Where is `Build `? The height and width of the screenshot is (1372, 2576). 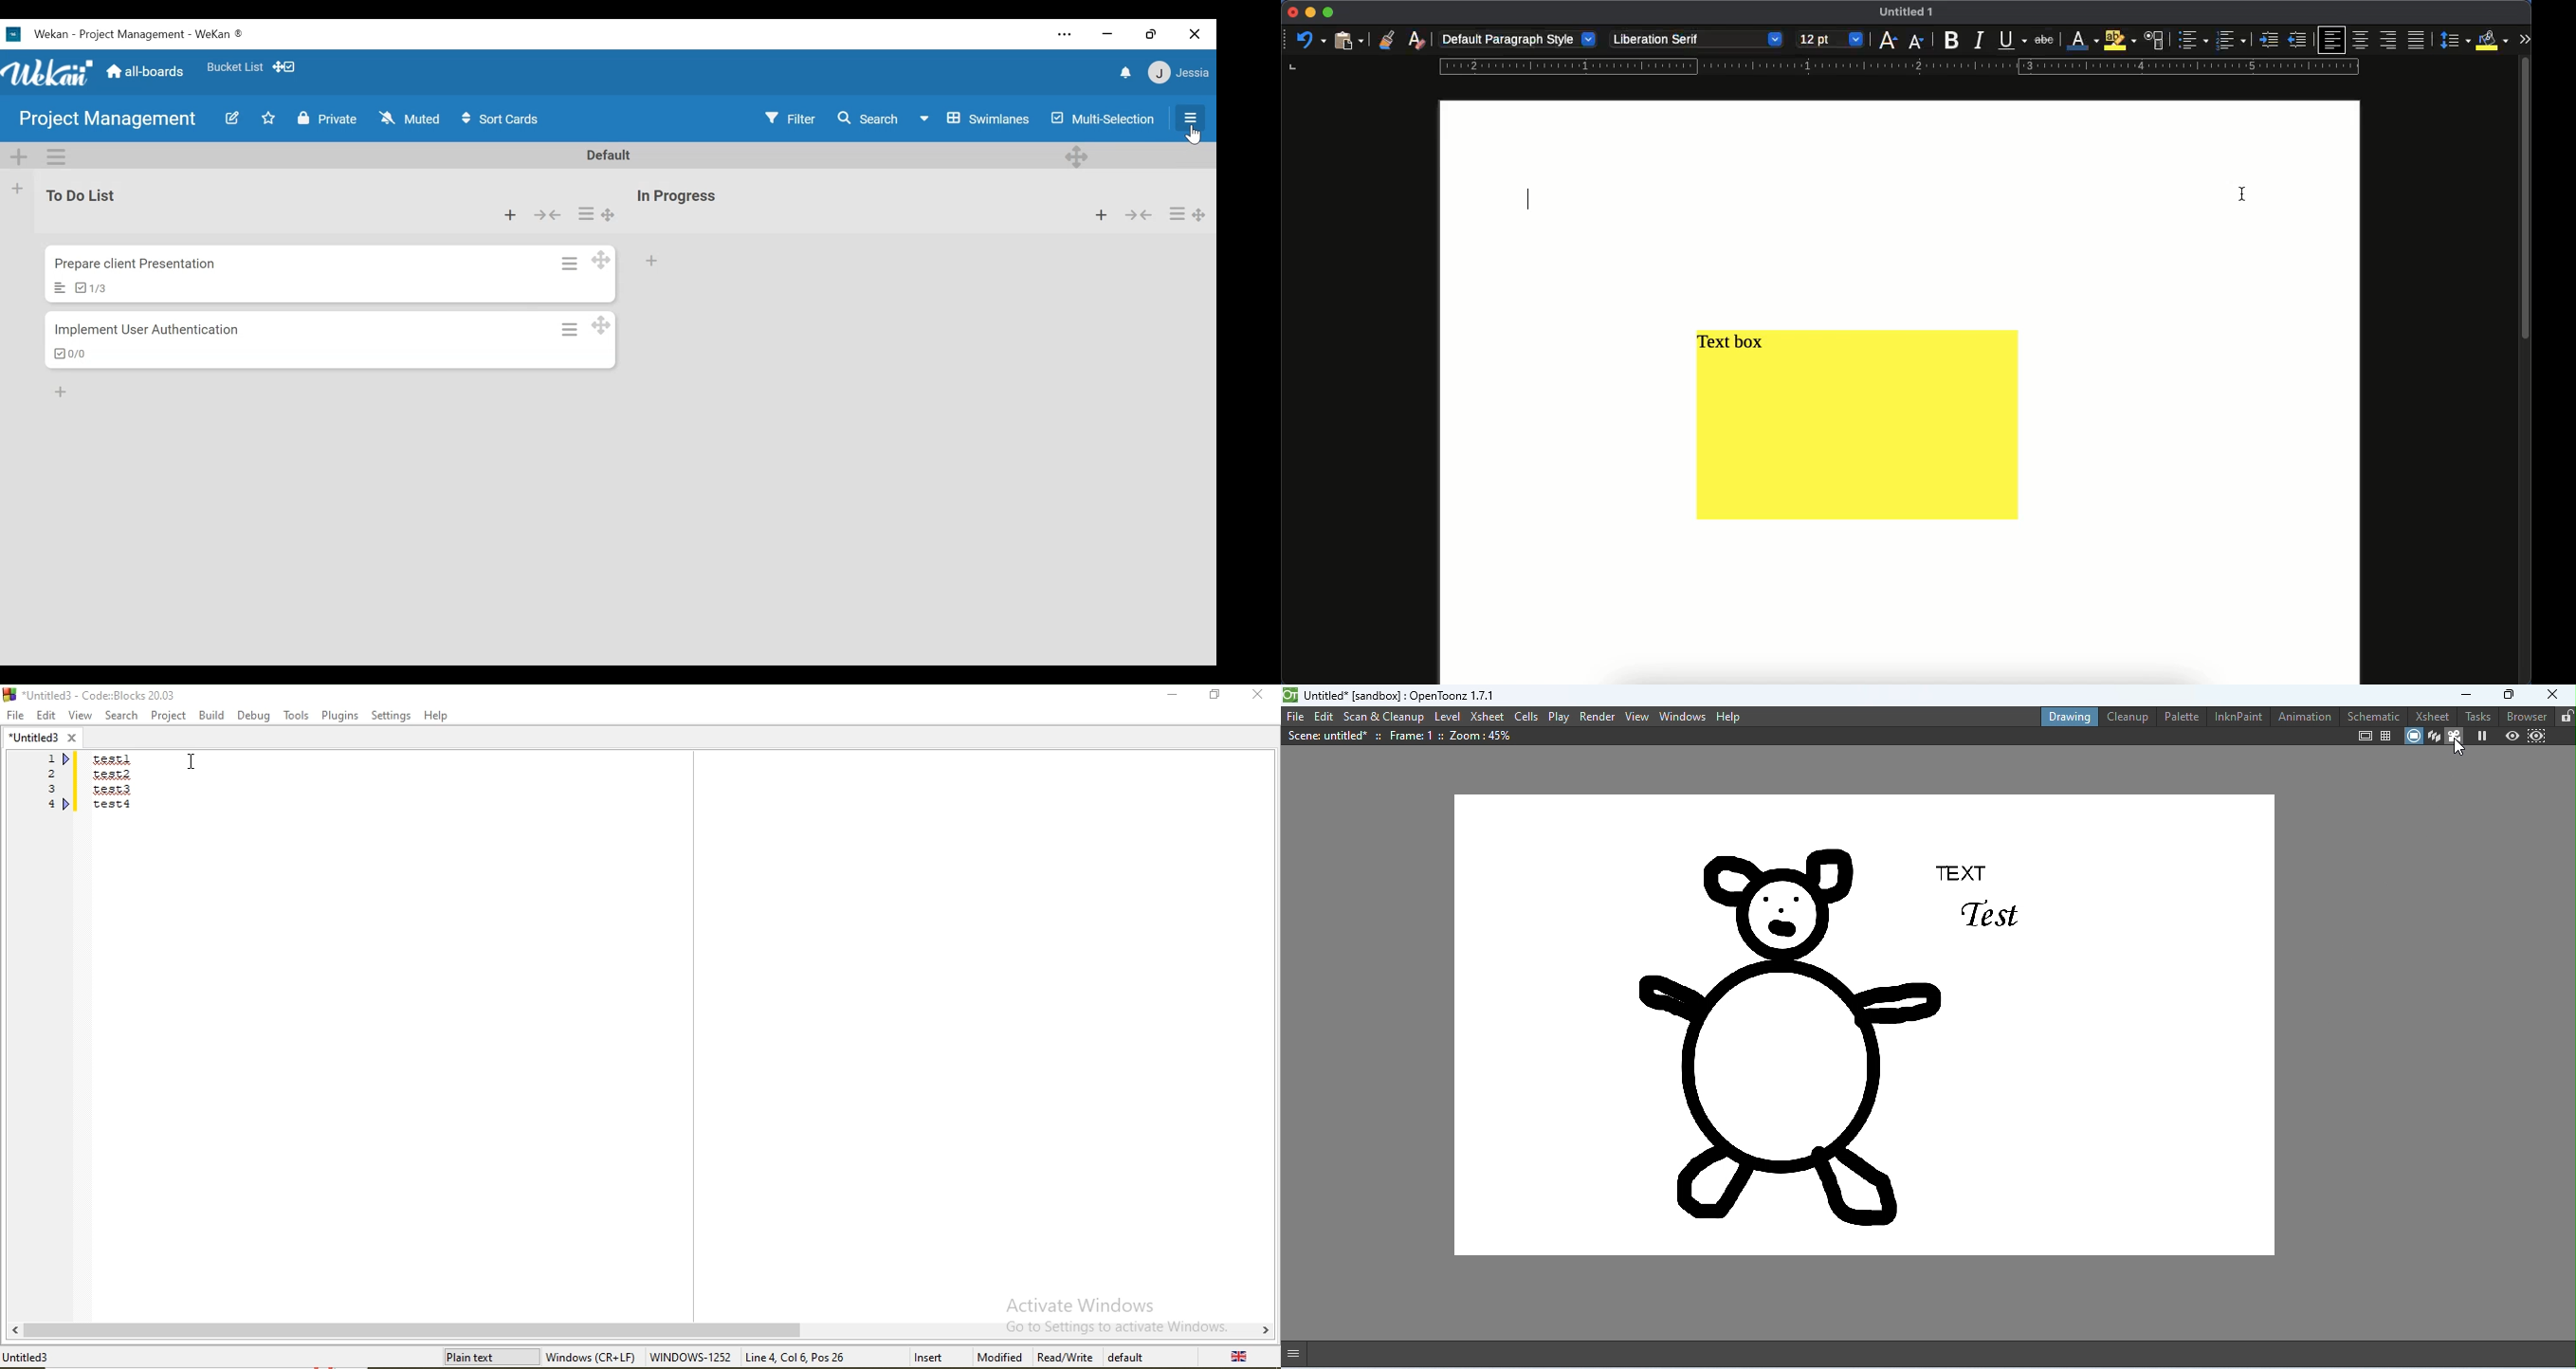
Build  is located at coordinates (213, 715).